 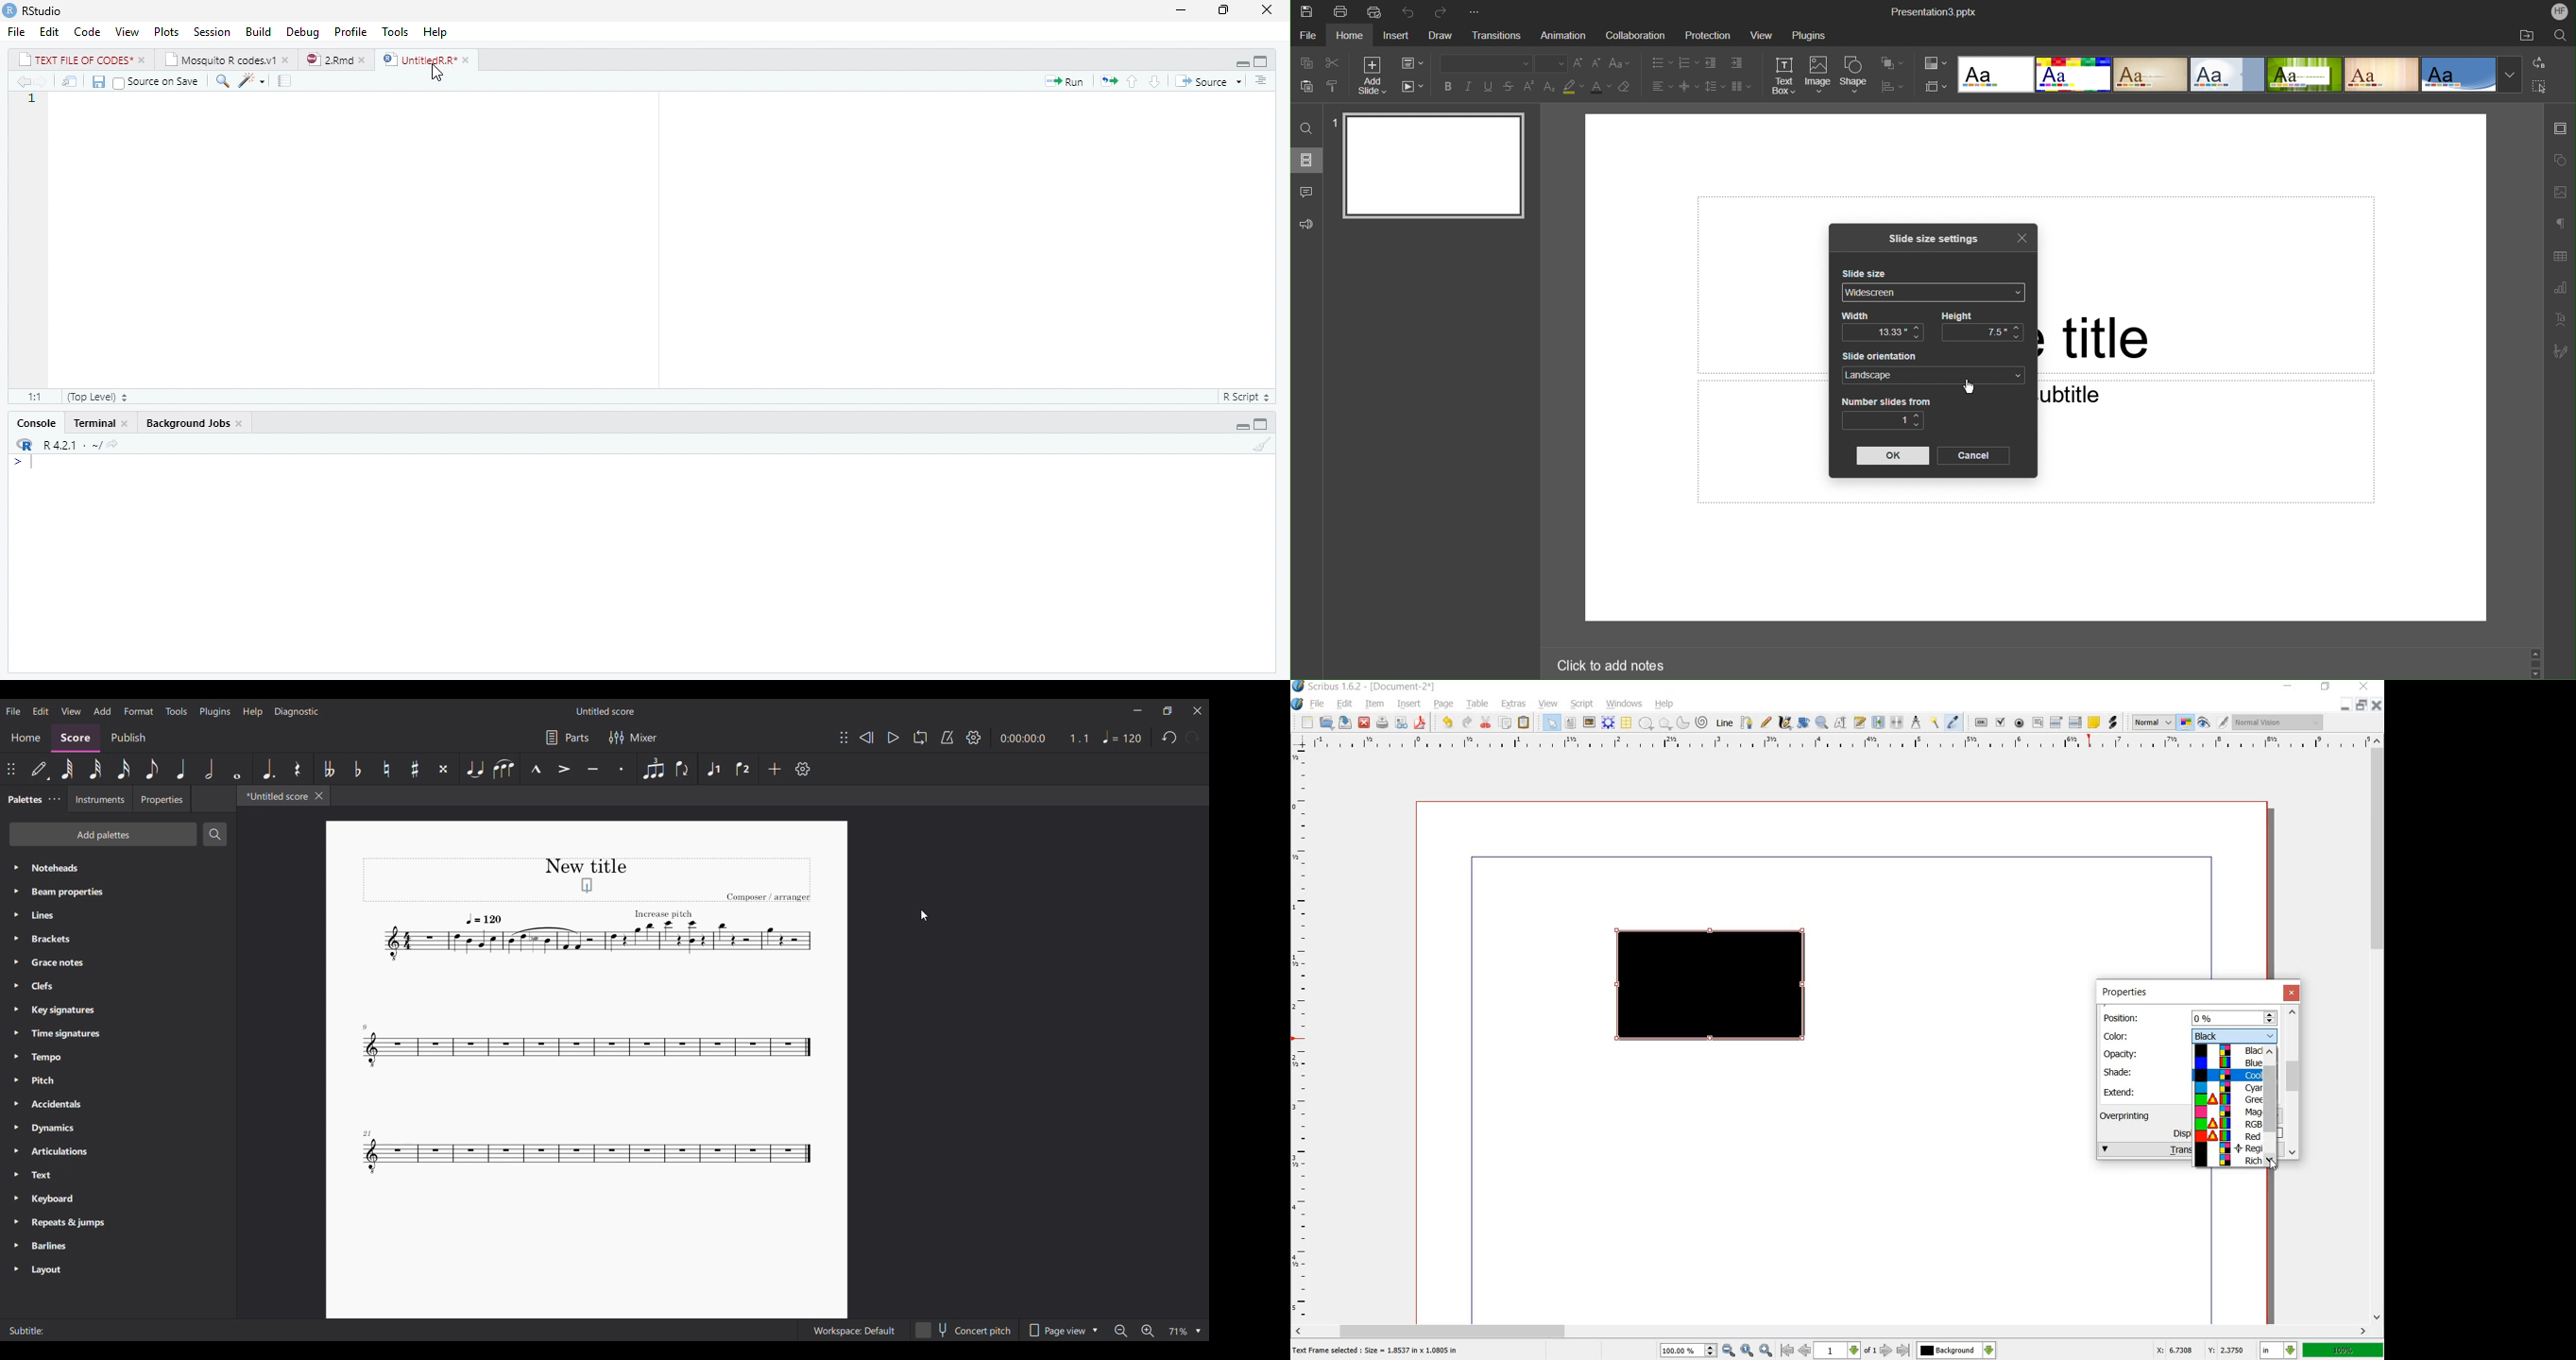 What do you see at coordinates (1624, 704) in the screenshot?
I see `windows` at bounding box center [1624, 704].